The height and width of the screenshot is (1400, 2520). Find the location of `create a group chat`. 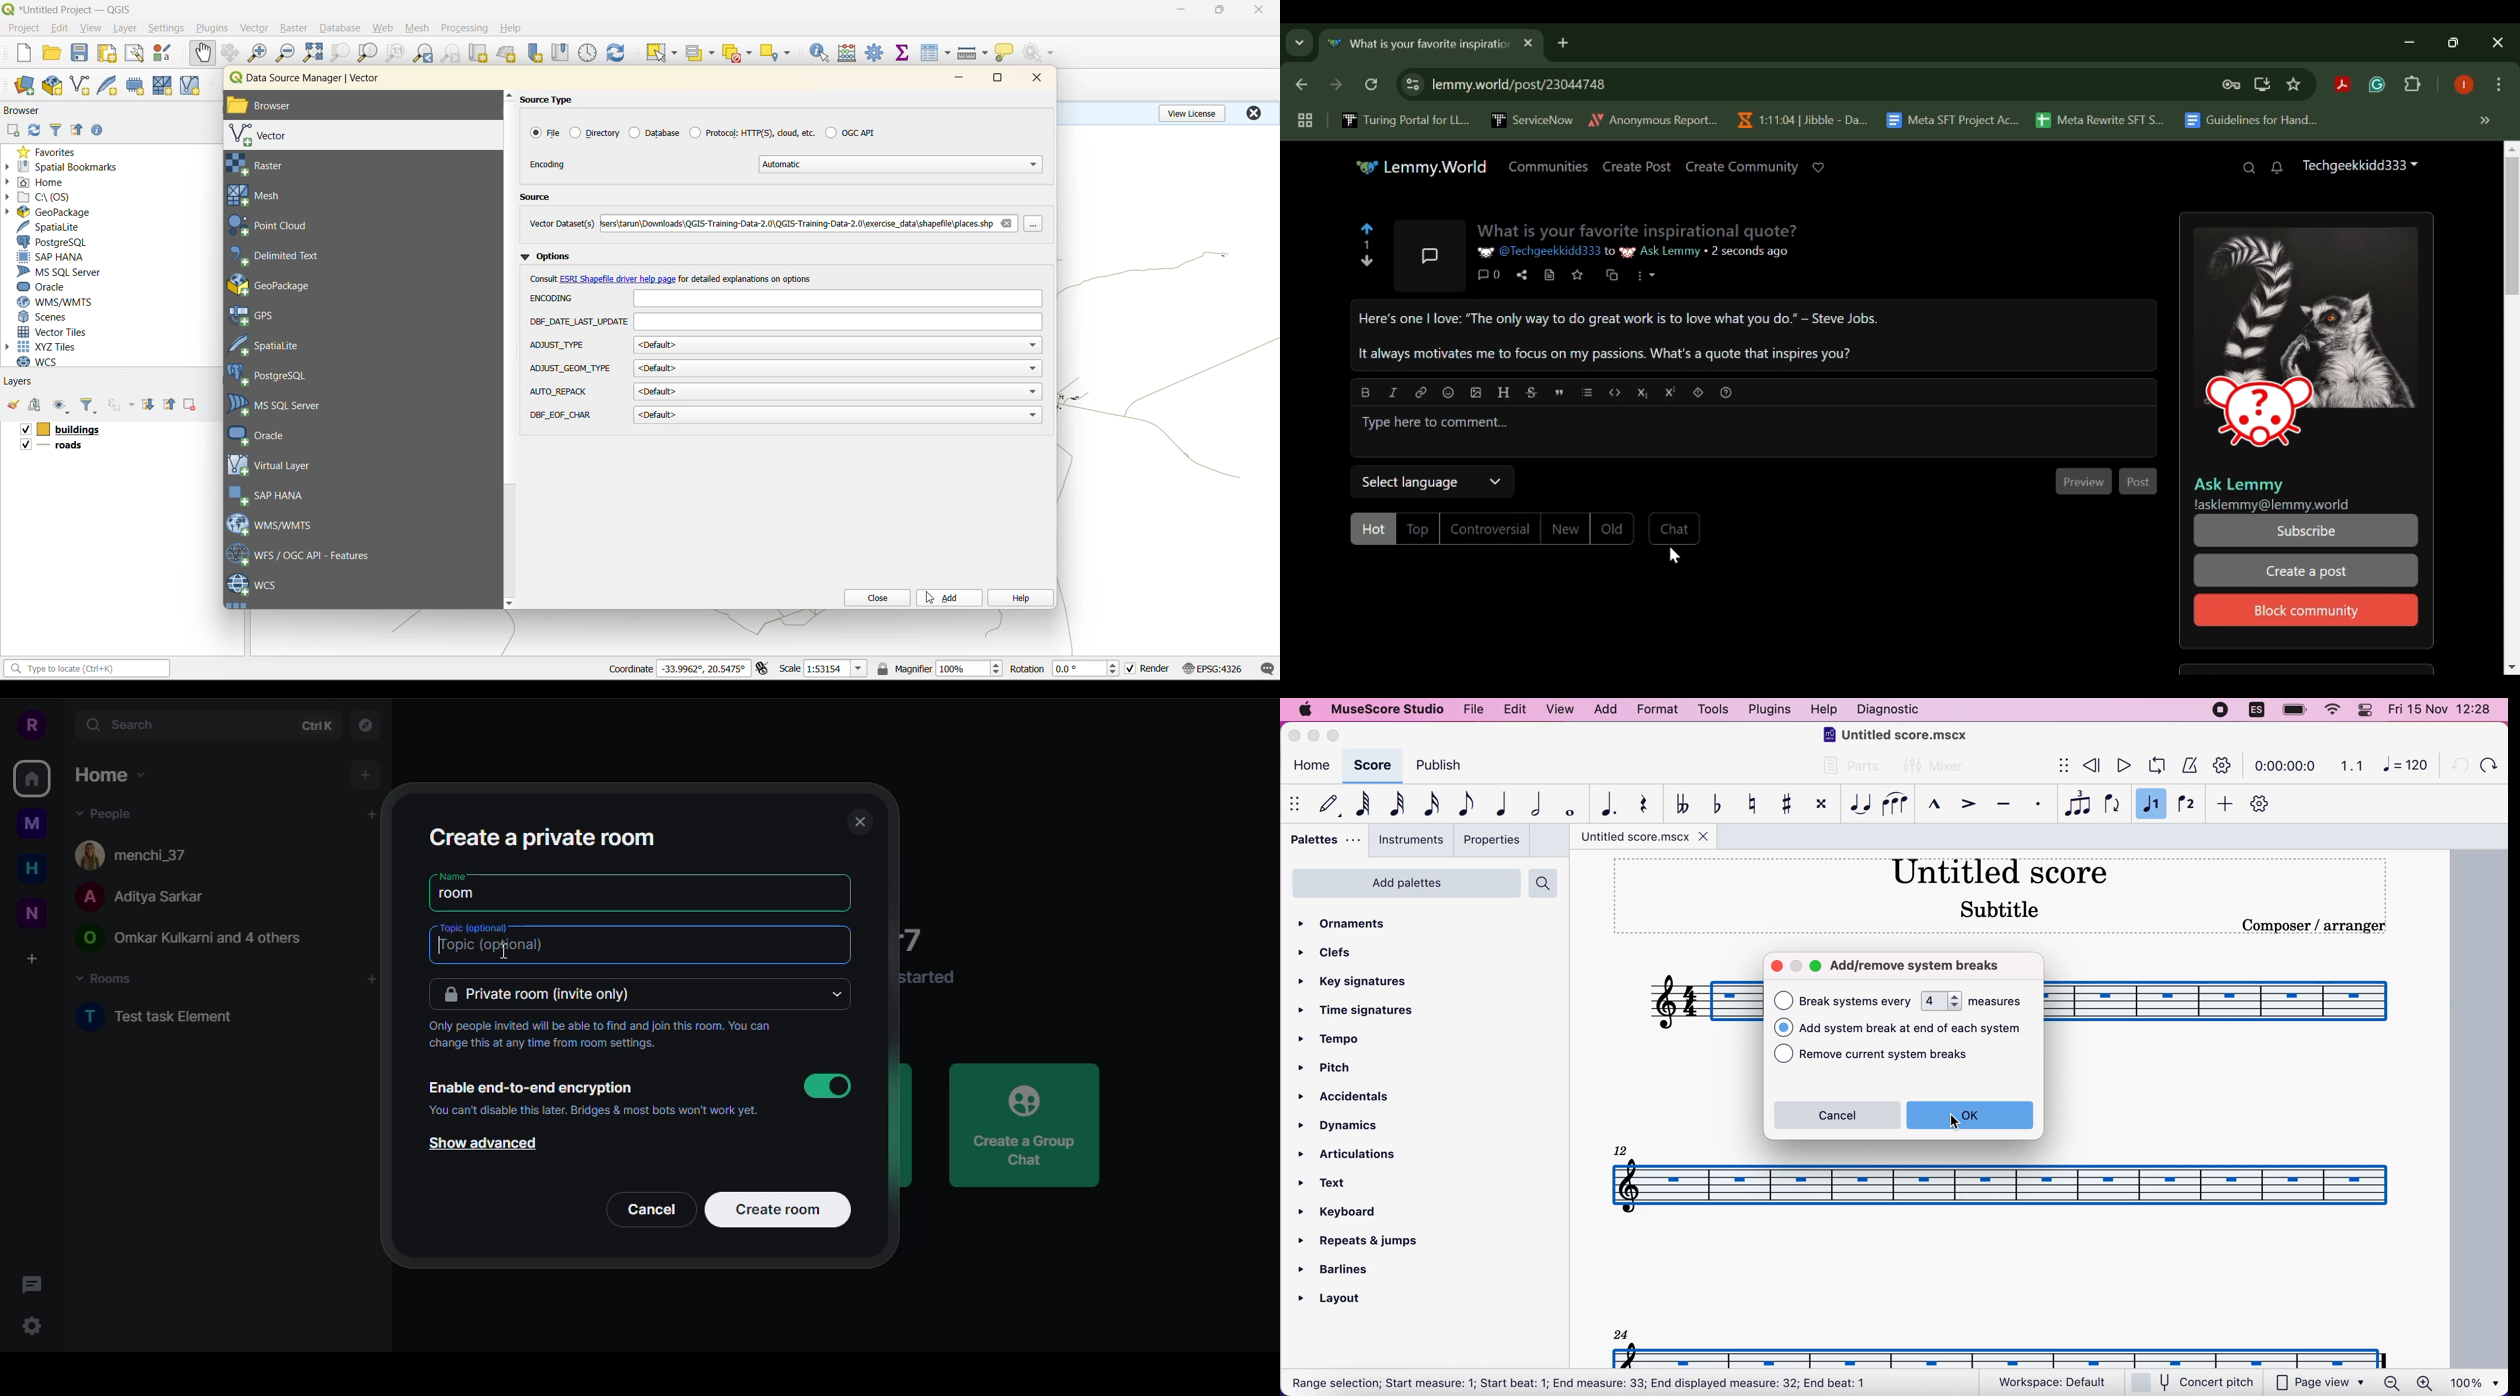

create a group chat is located at coordinates (1025, 1124).